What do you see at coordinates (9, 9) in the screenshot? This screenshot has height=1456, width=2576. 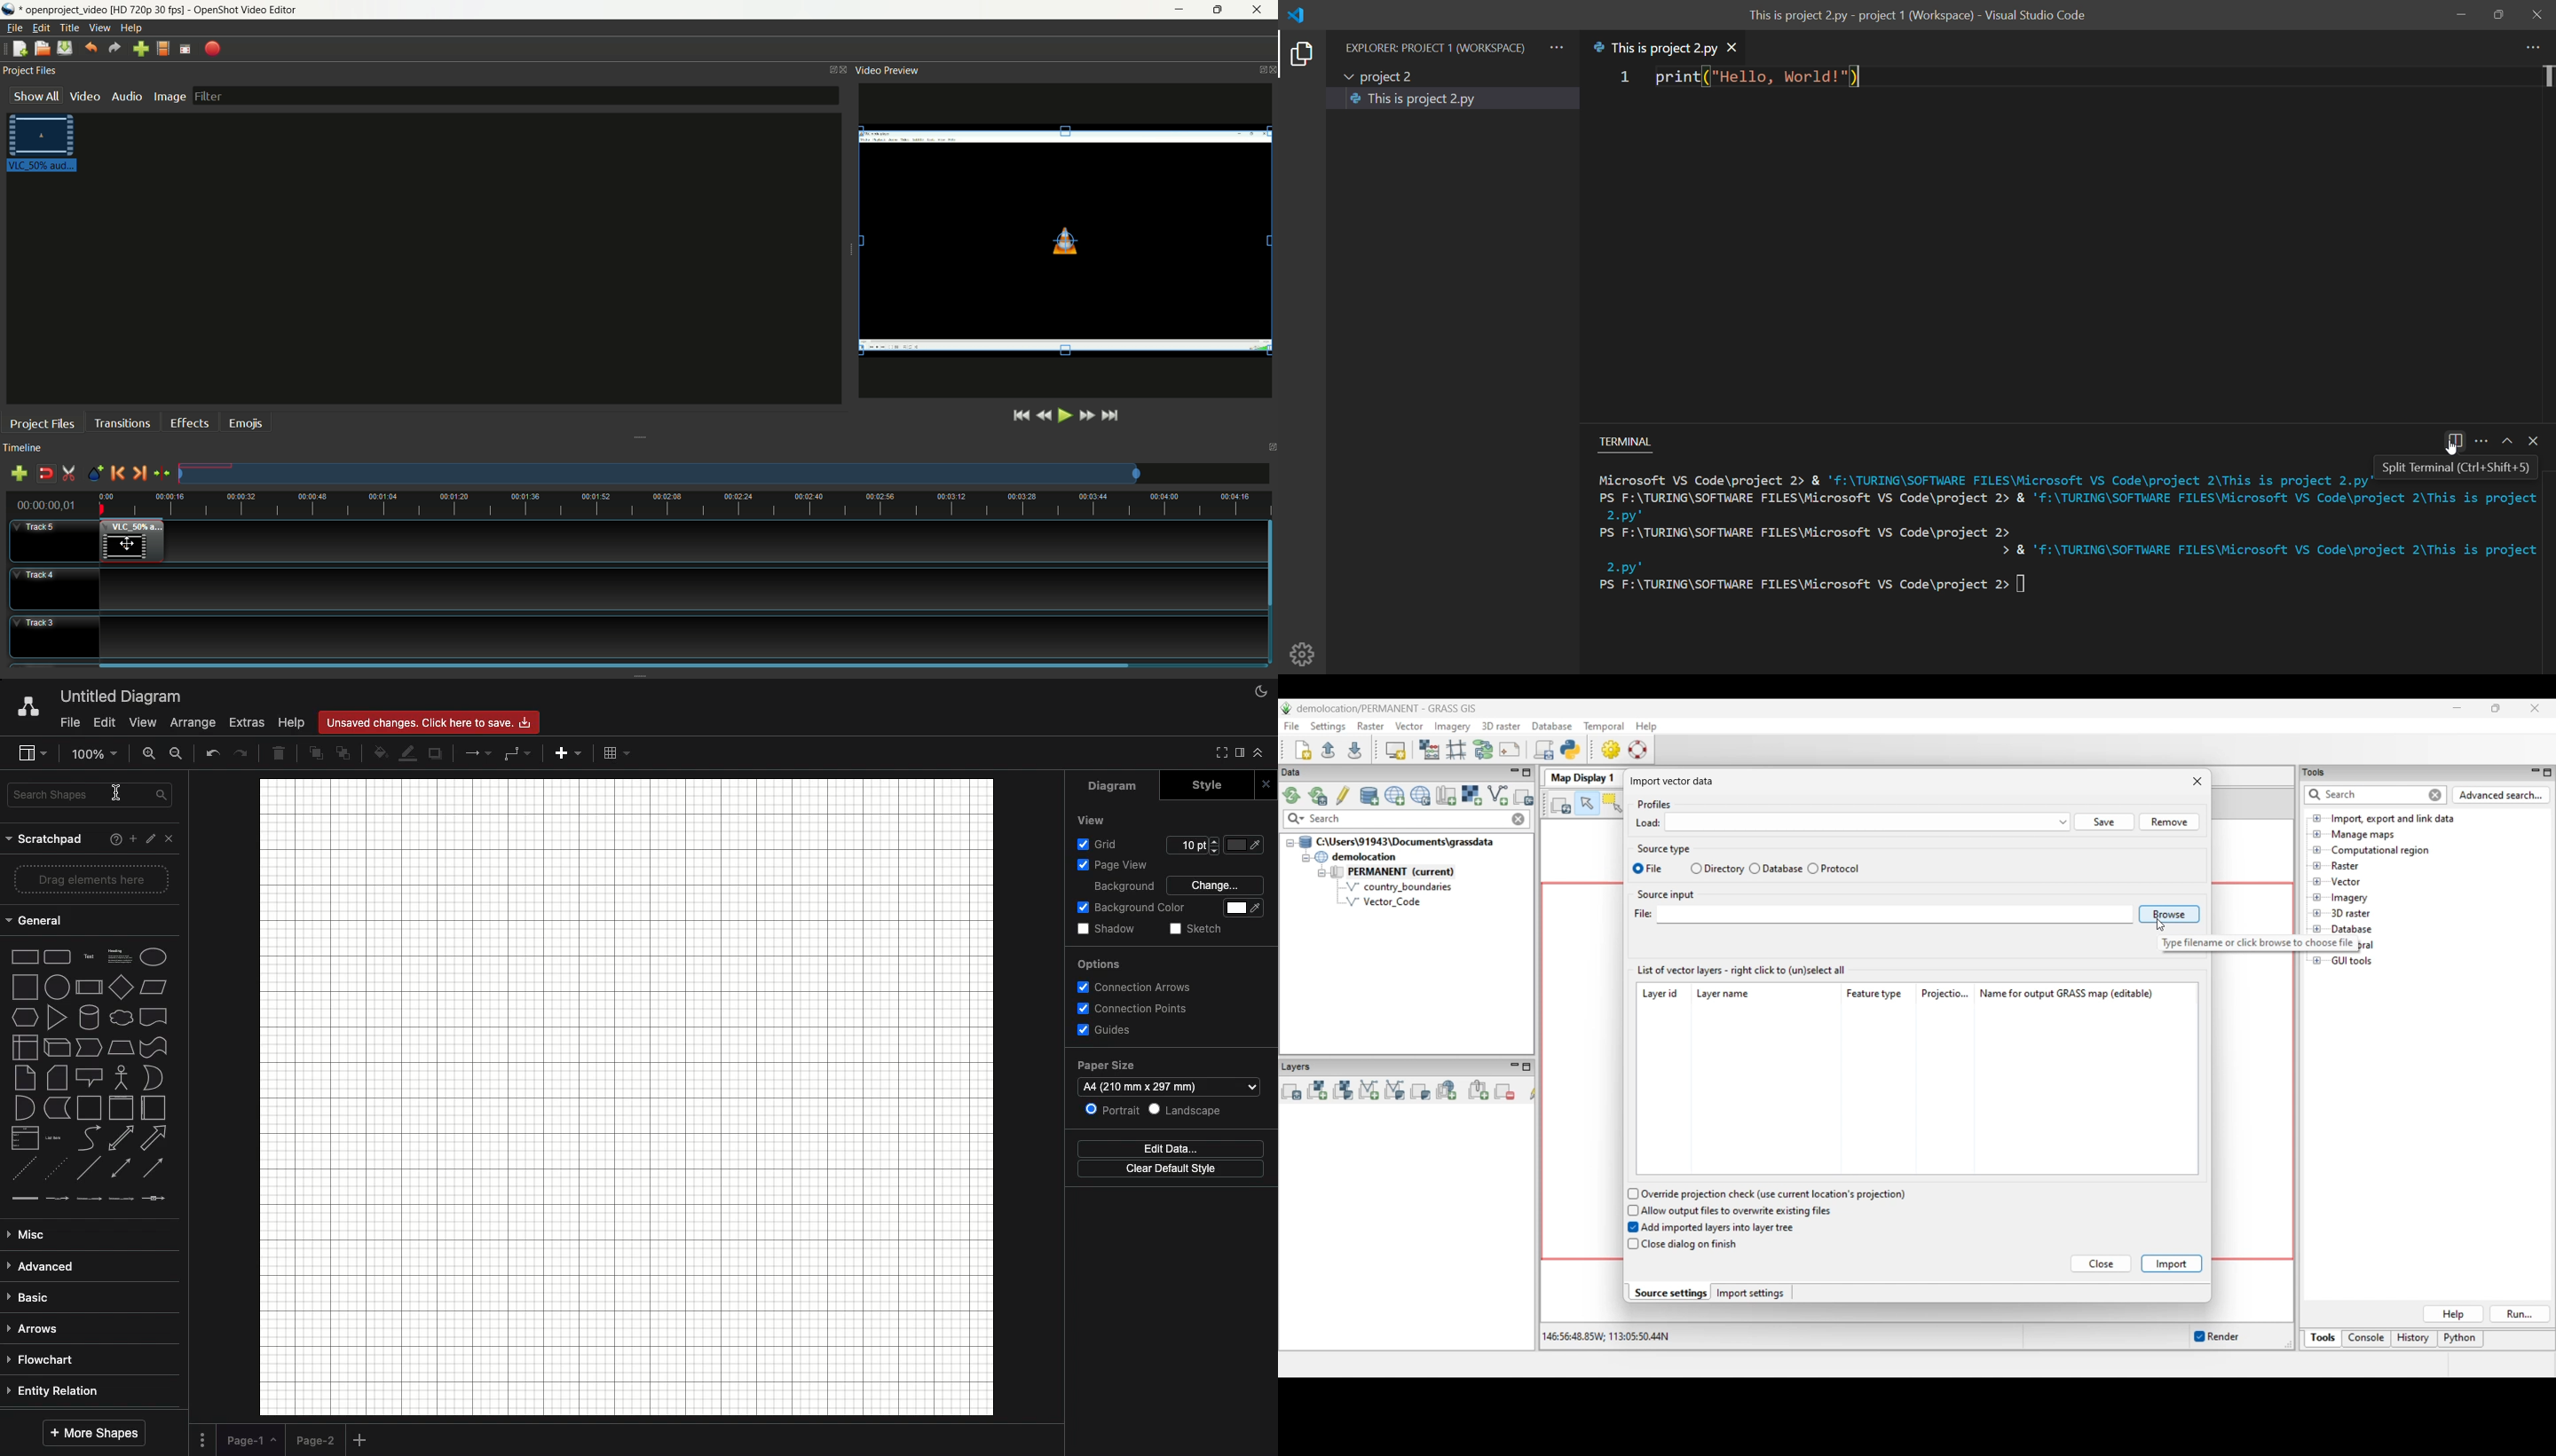 I see `logo` at bounding box center [9, 9].